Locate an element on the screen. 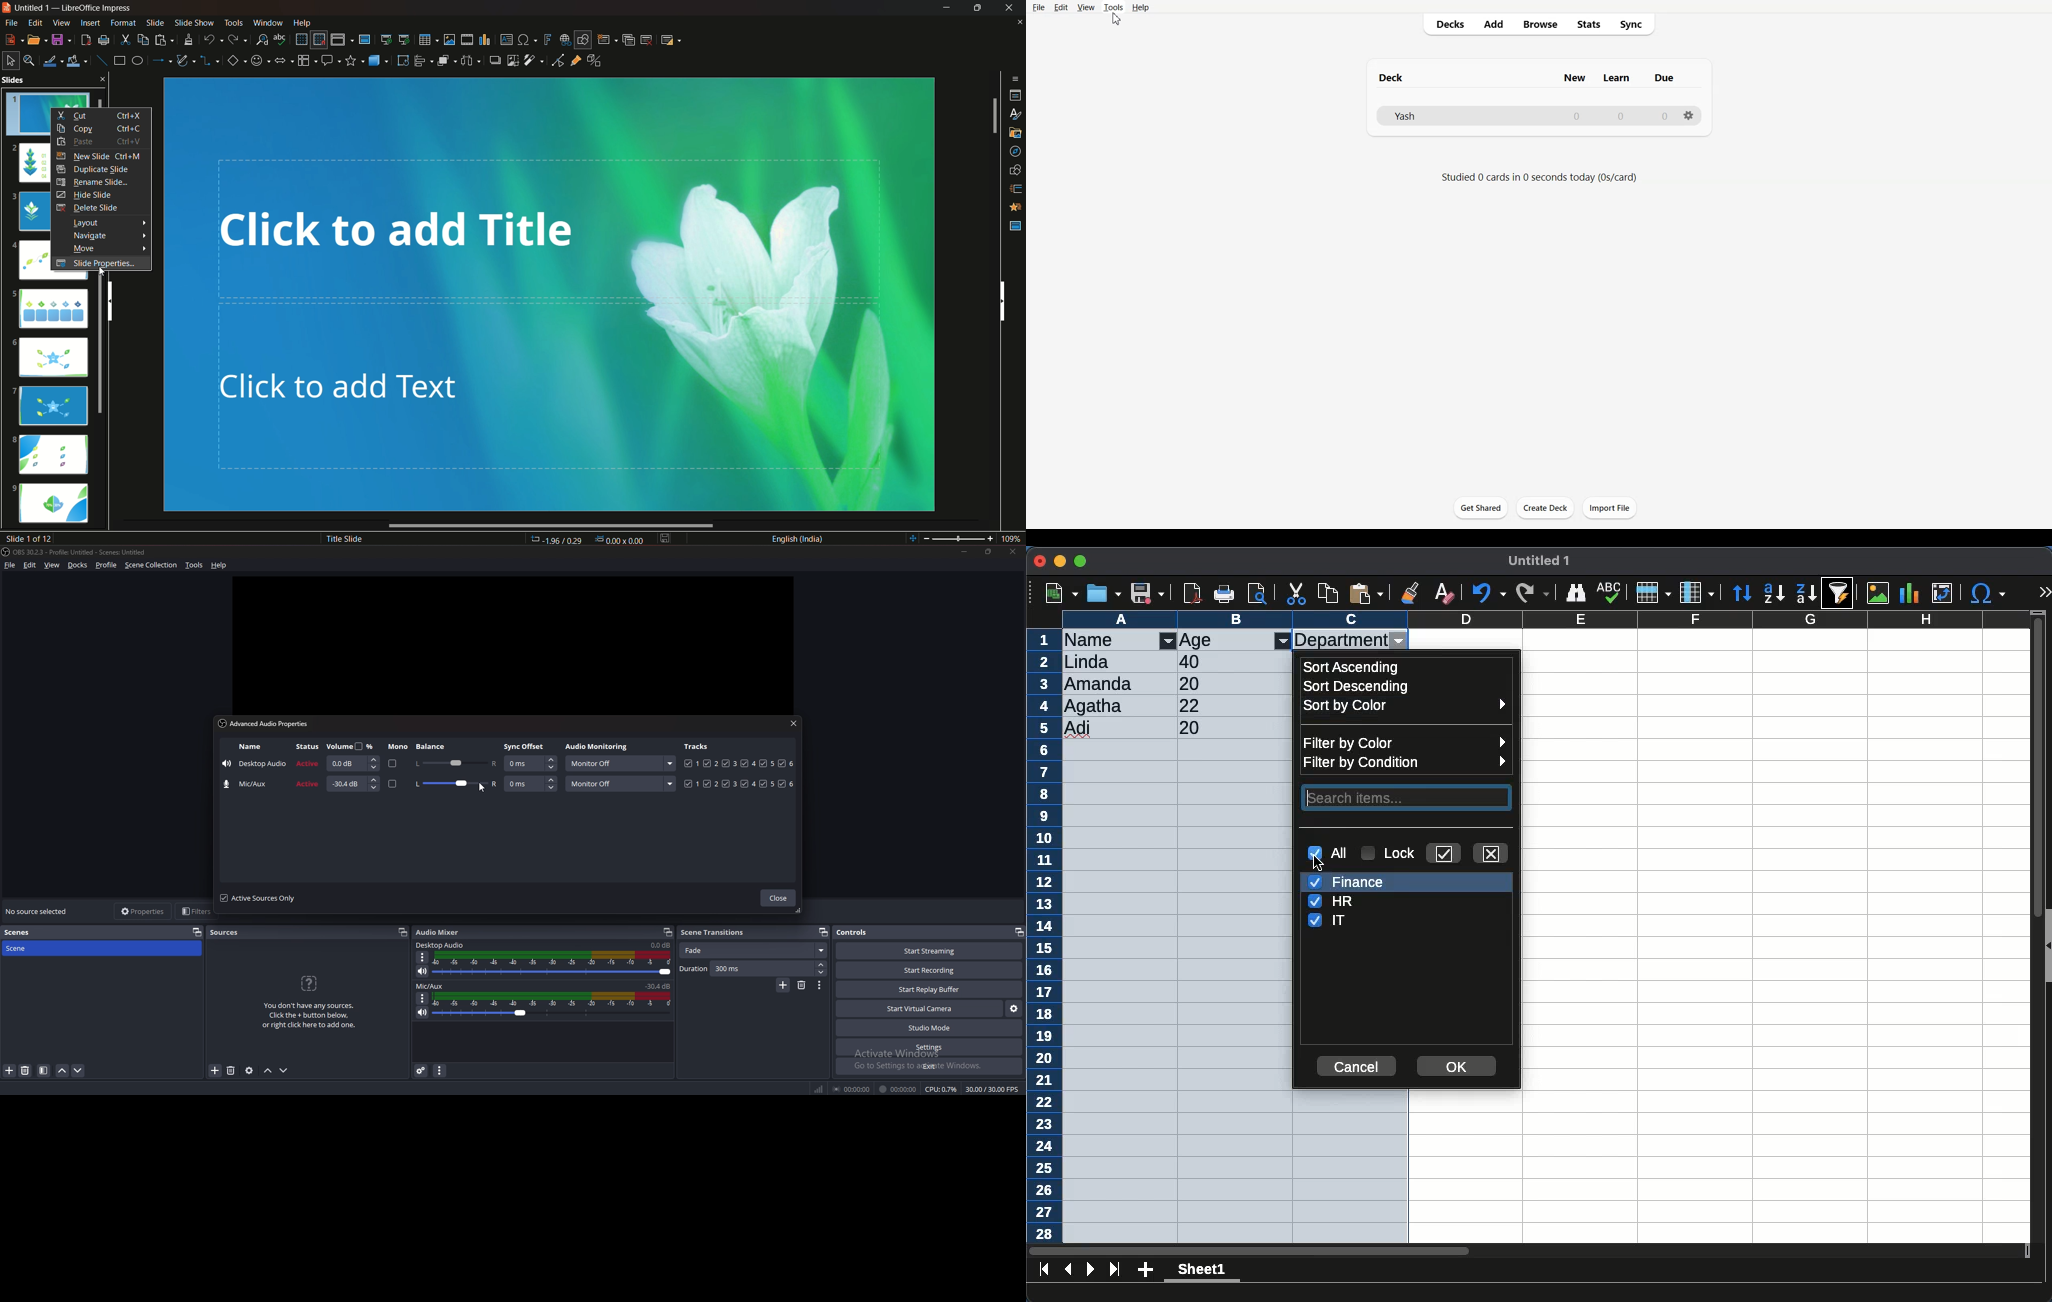 This screenshot has height=1316, width=2072. View is located at coordinates (1086, 7).